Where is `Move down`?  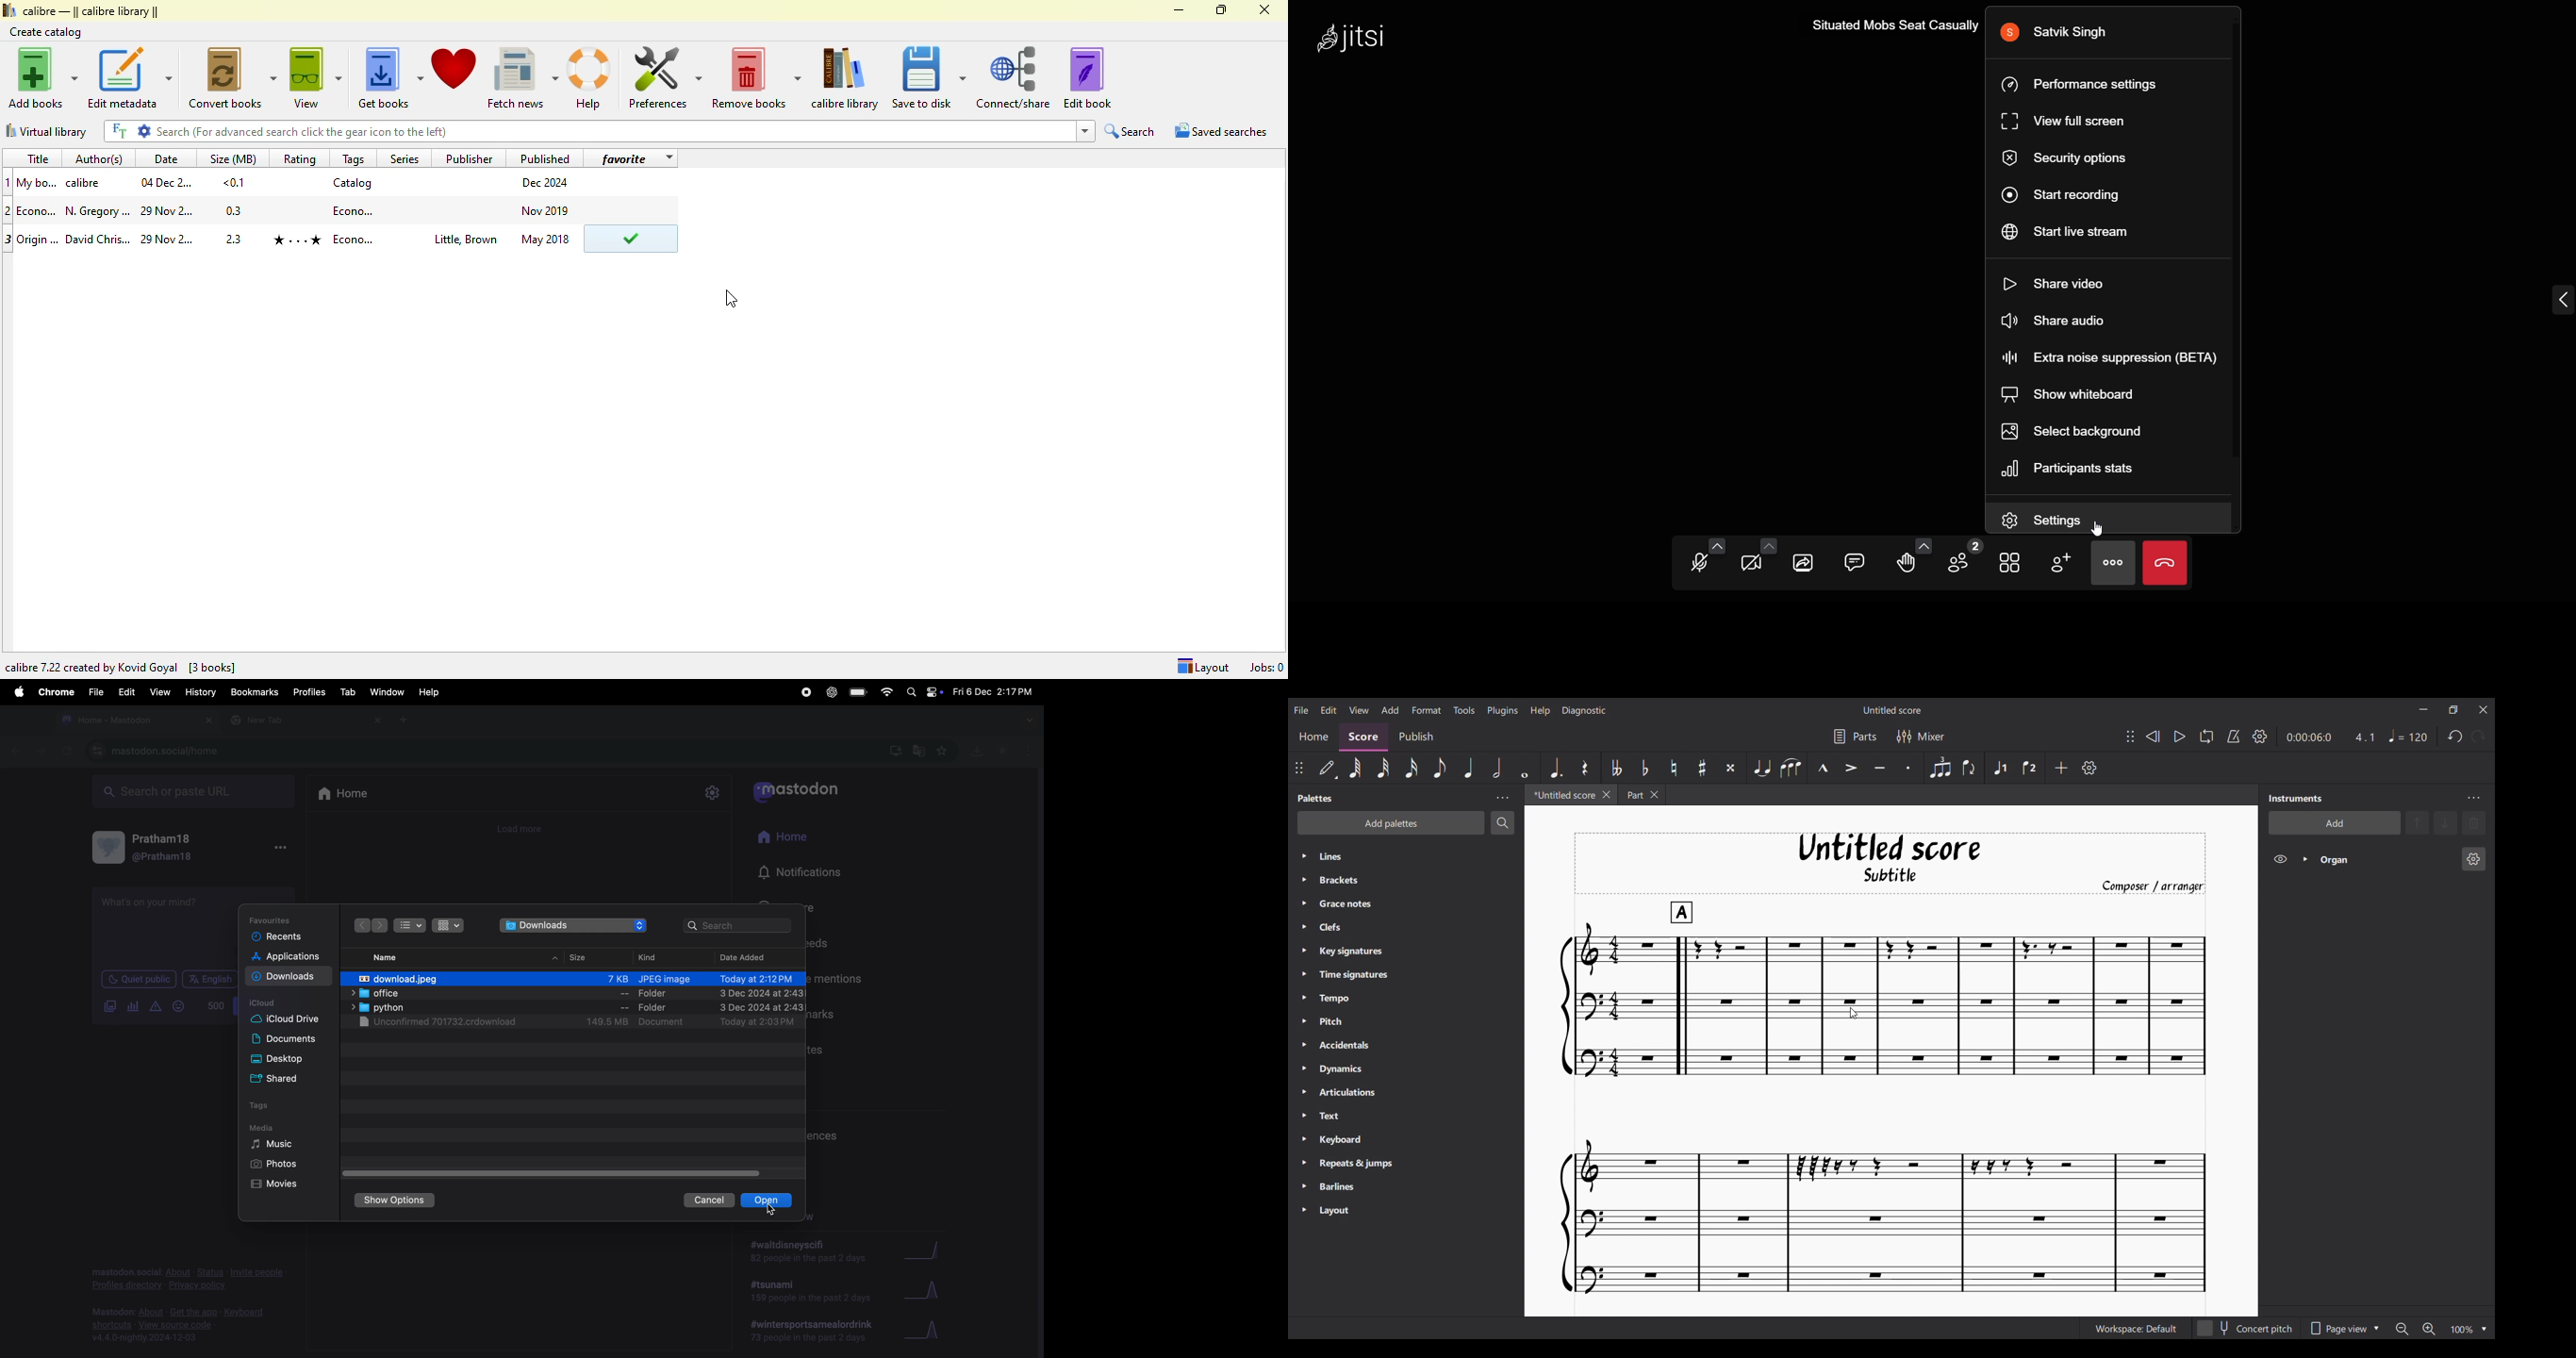 Move down is located at coordinates (2445, 822).